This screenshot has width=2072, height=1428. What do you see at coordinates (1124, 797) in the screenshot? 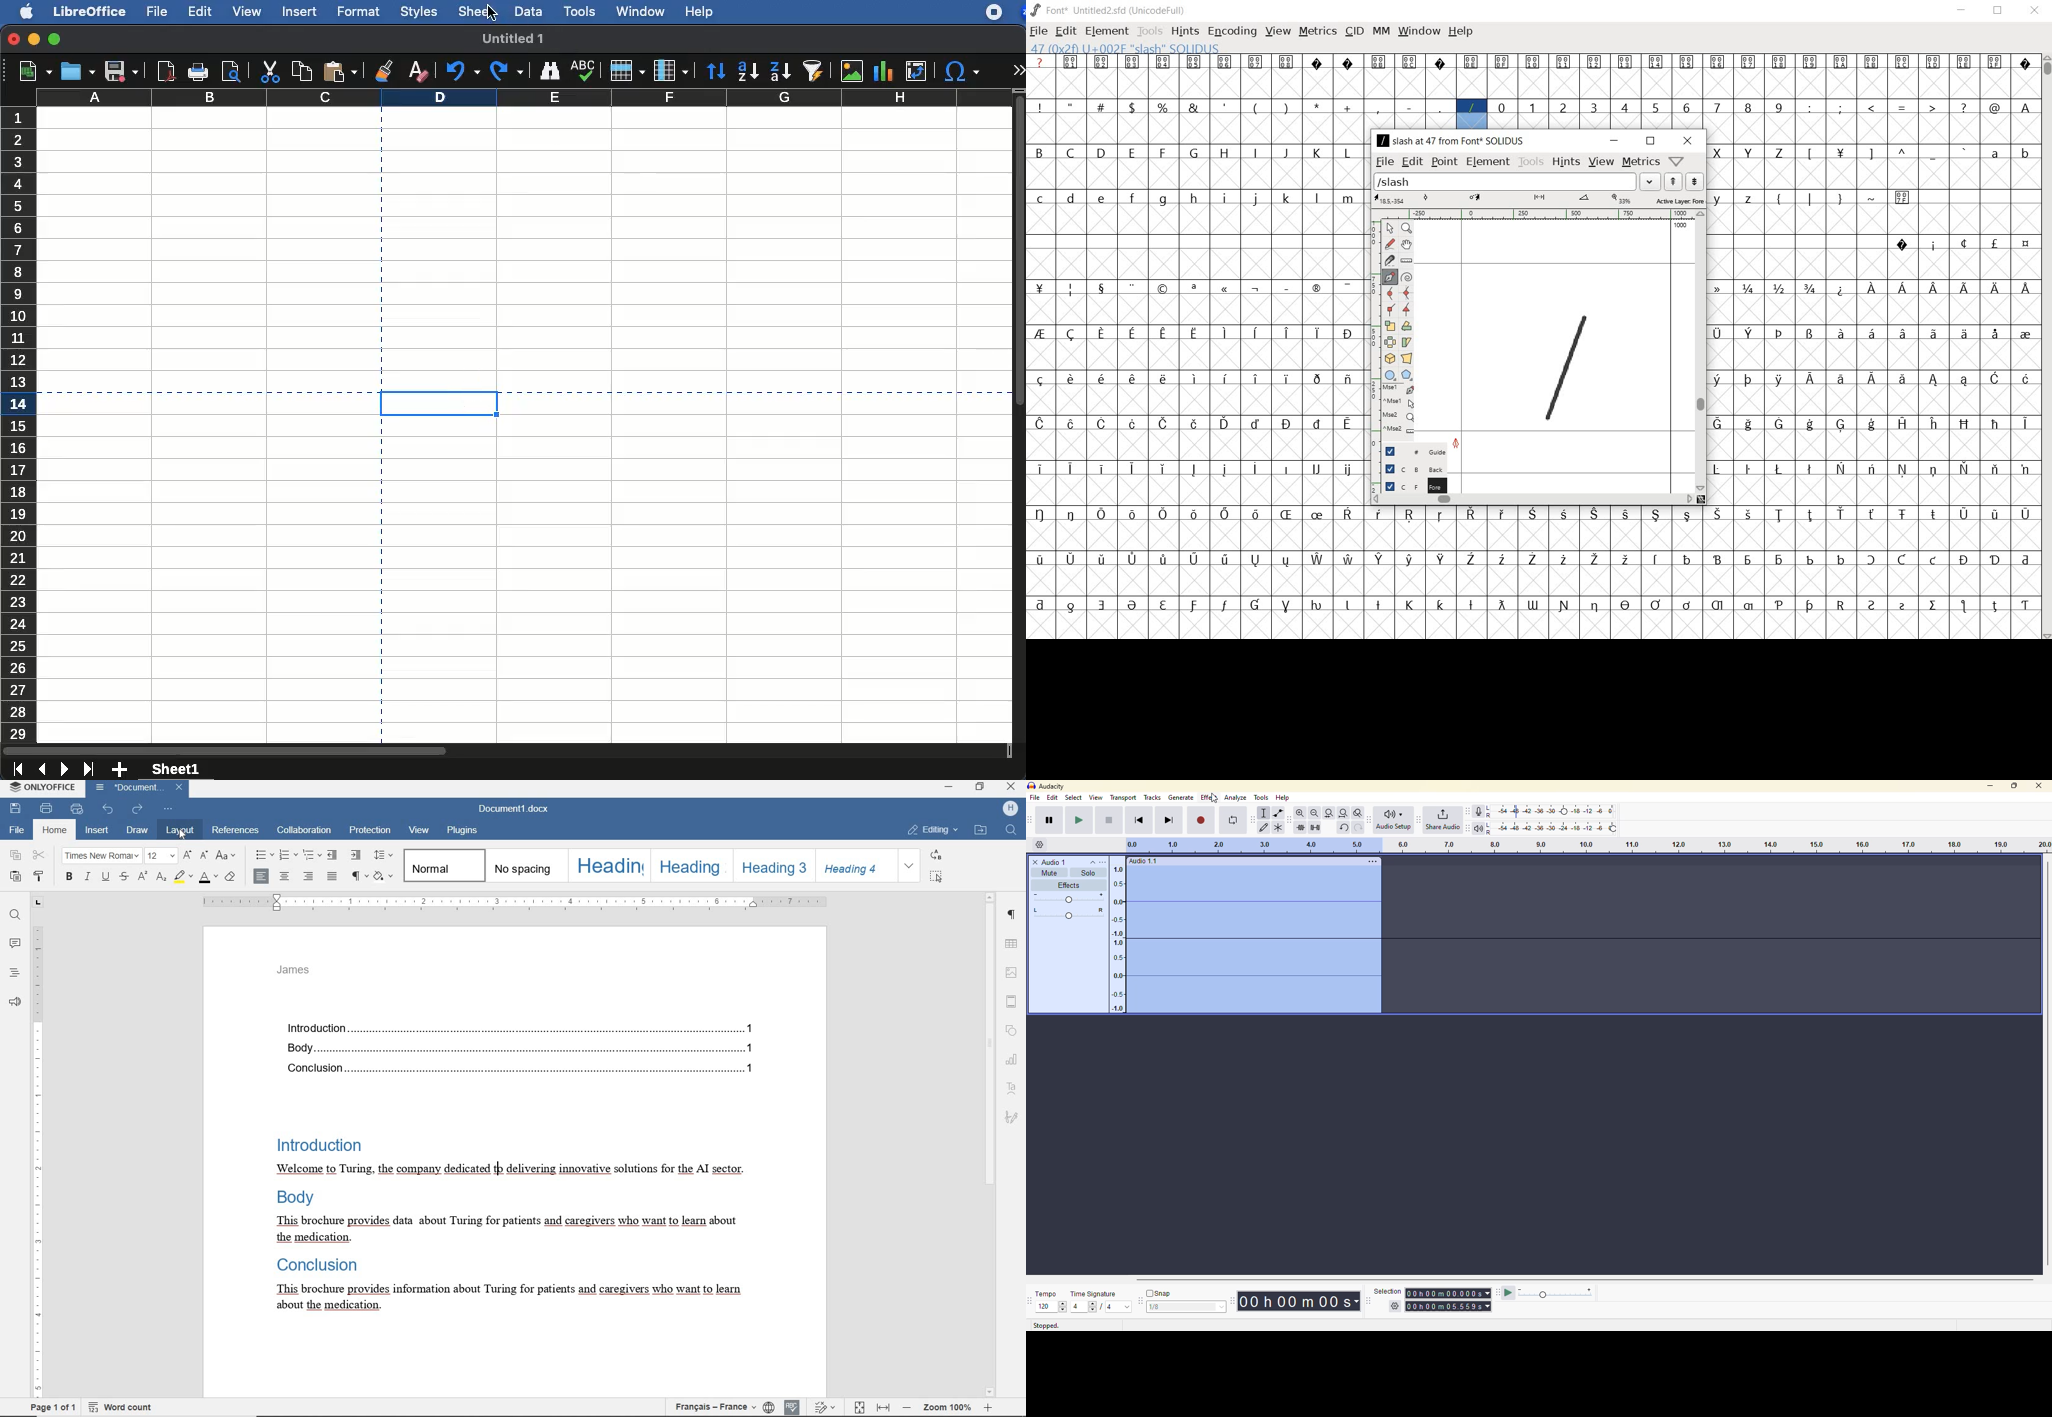
I see `transport` at bounding box center [1124, 797].